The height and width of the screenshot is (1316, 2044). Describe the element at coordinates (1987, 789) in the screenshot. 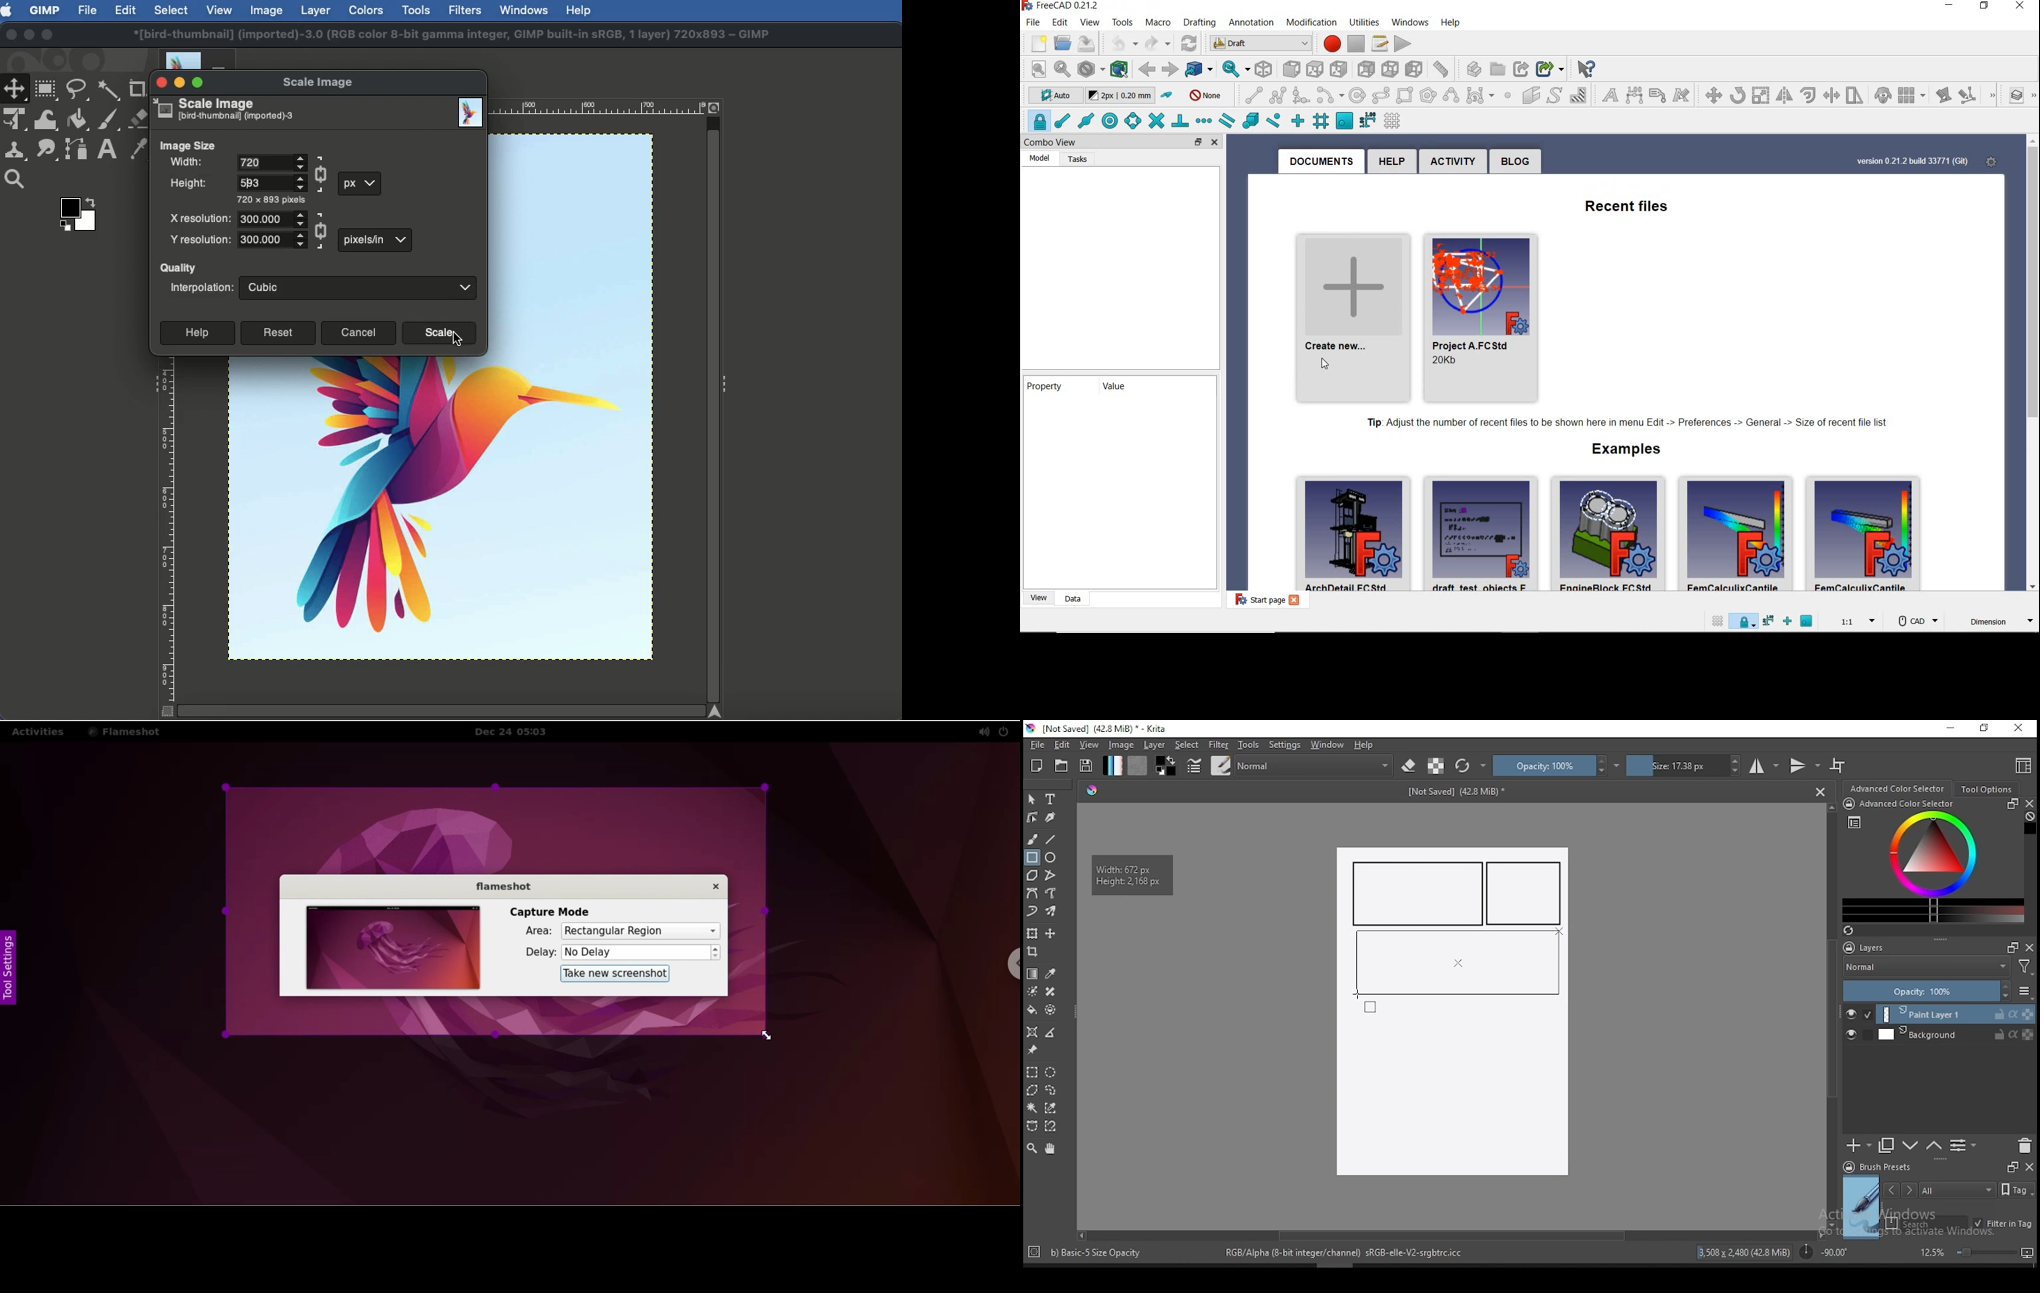

I see `tool options` at that location.